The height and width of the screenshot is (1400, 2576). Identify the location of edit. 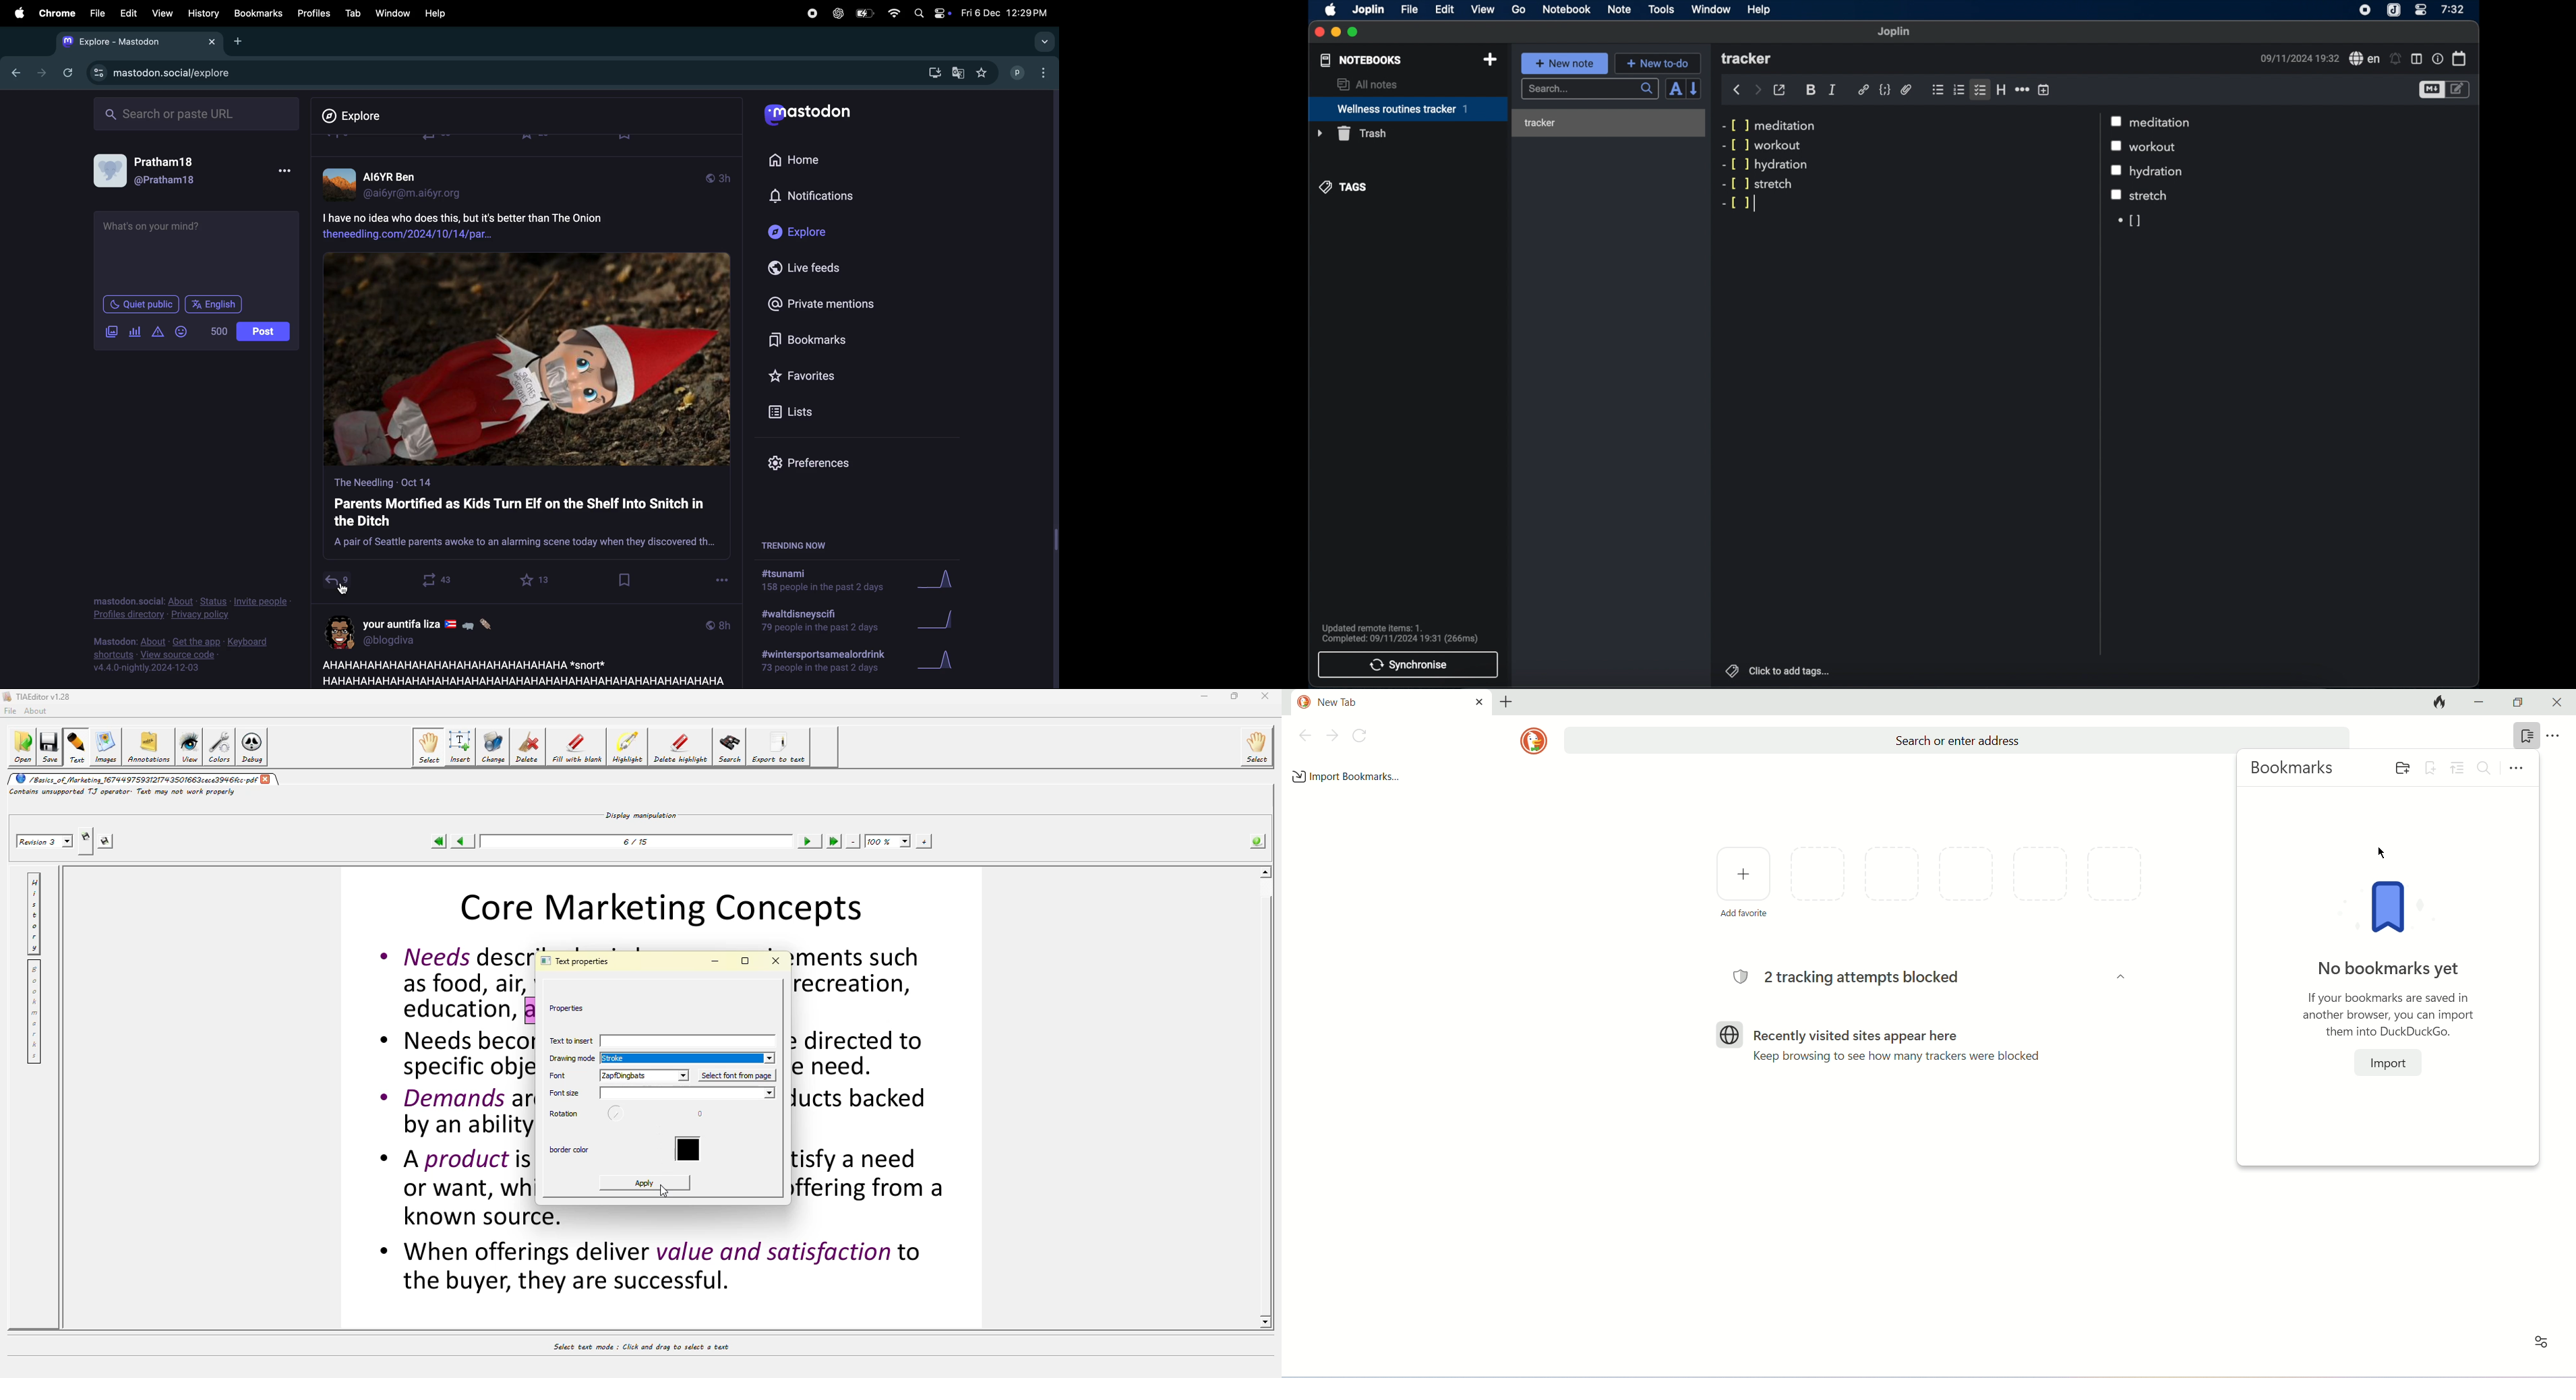
(128, 14).